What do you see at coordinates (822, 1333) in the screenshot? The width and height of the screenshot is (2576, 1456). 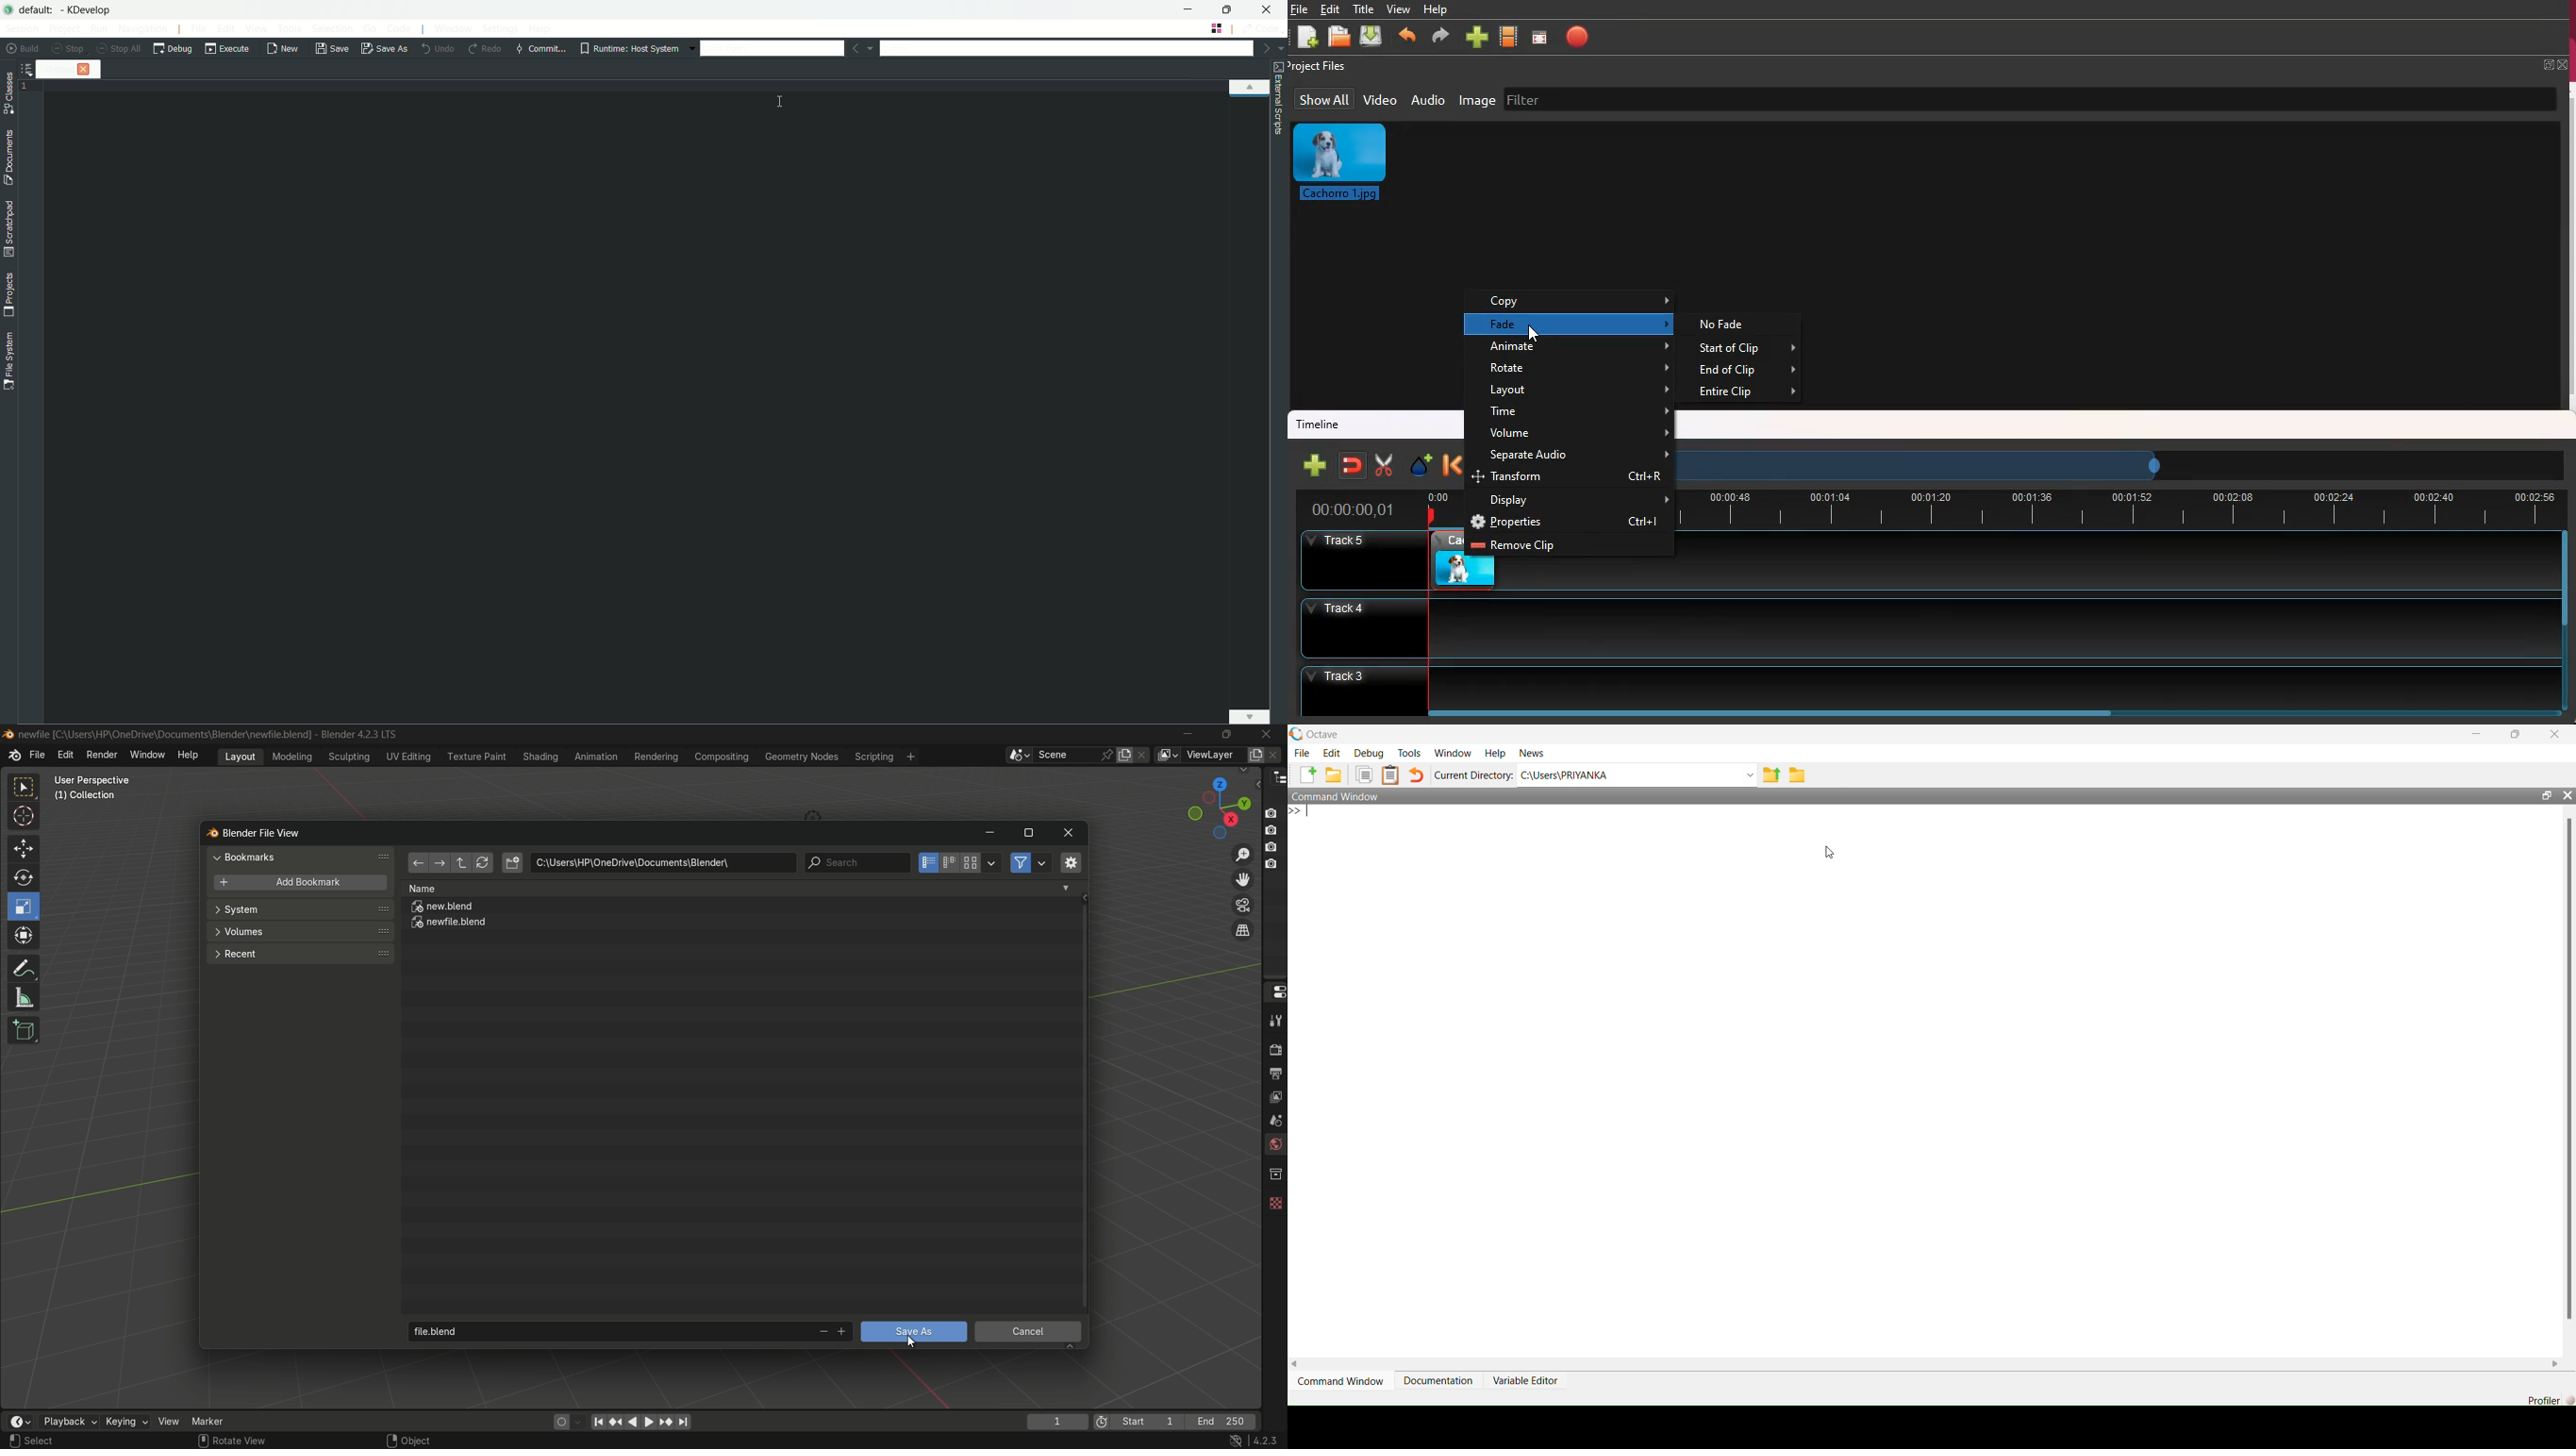 I see `decrement number in file name` at bounding box center [822, 1333].